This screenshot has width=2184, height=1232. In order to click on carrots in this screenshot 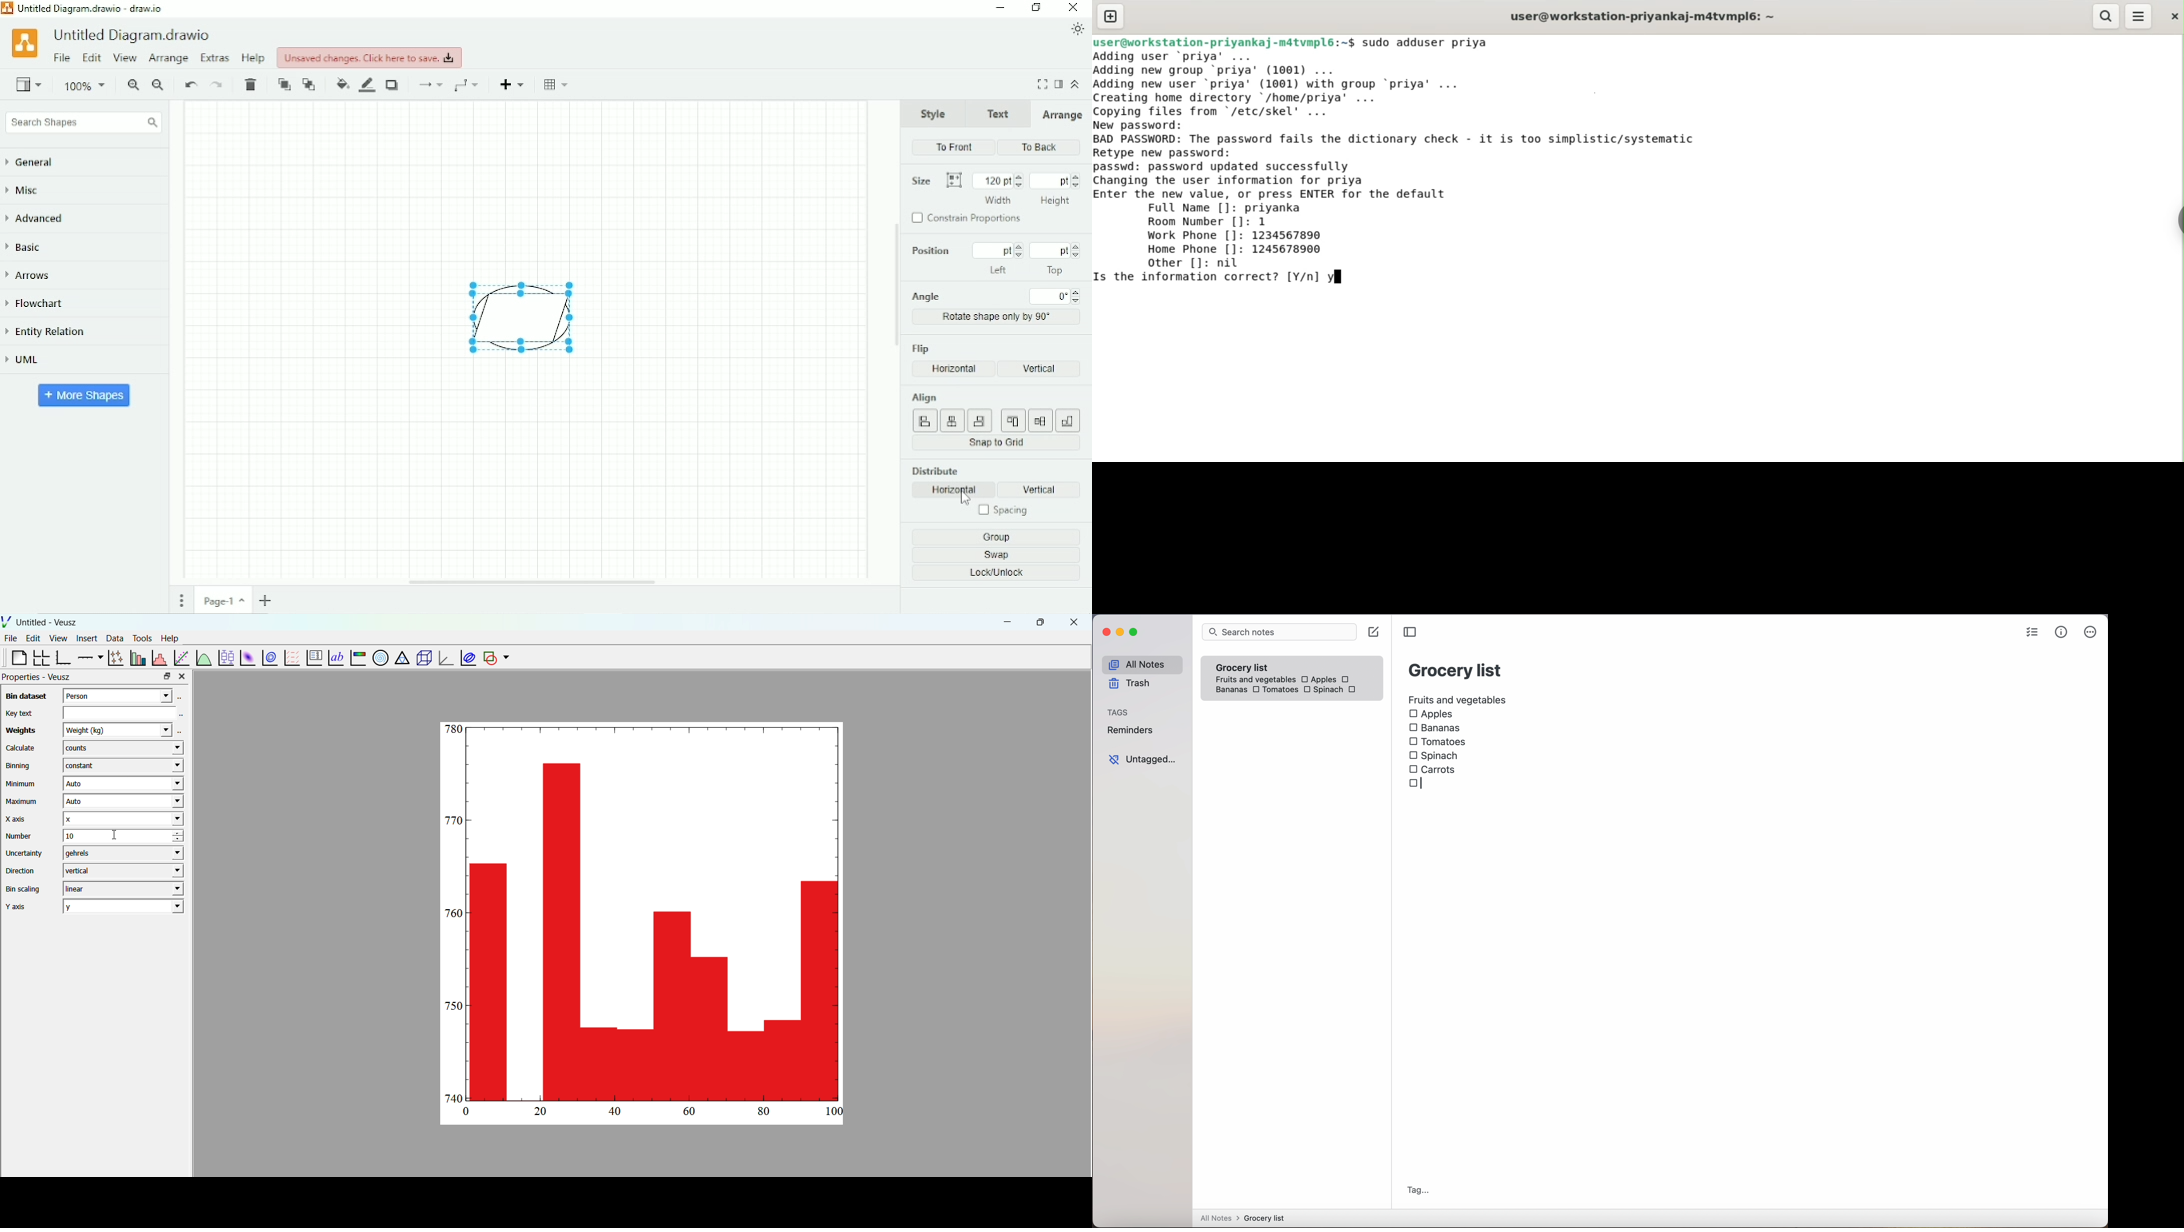, I will do `click(1354, 690)`.